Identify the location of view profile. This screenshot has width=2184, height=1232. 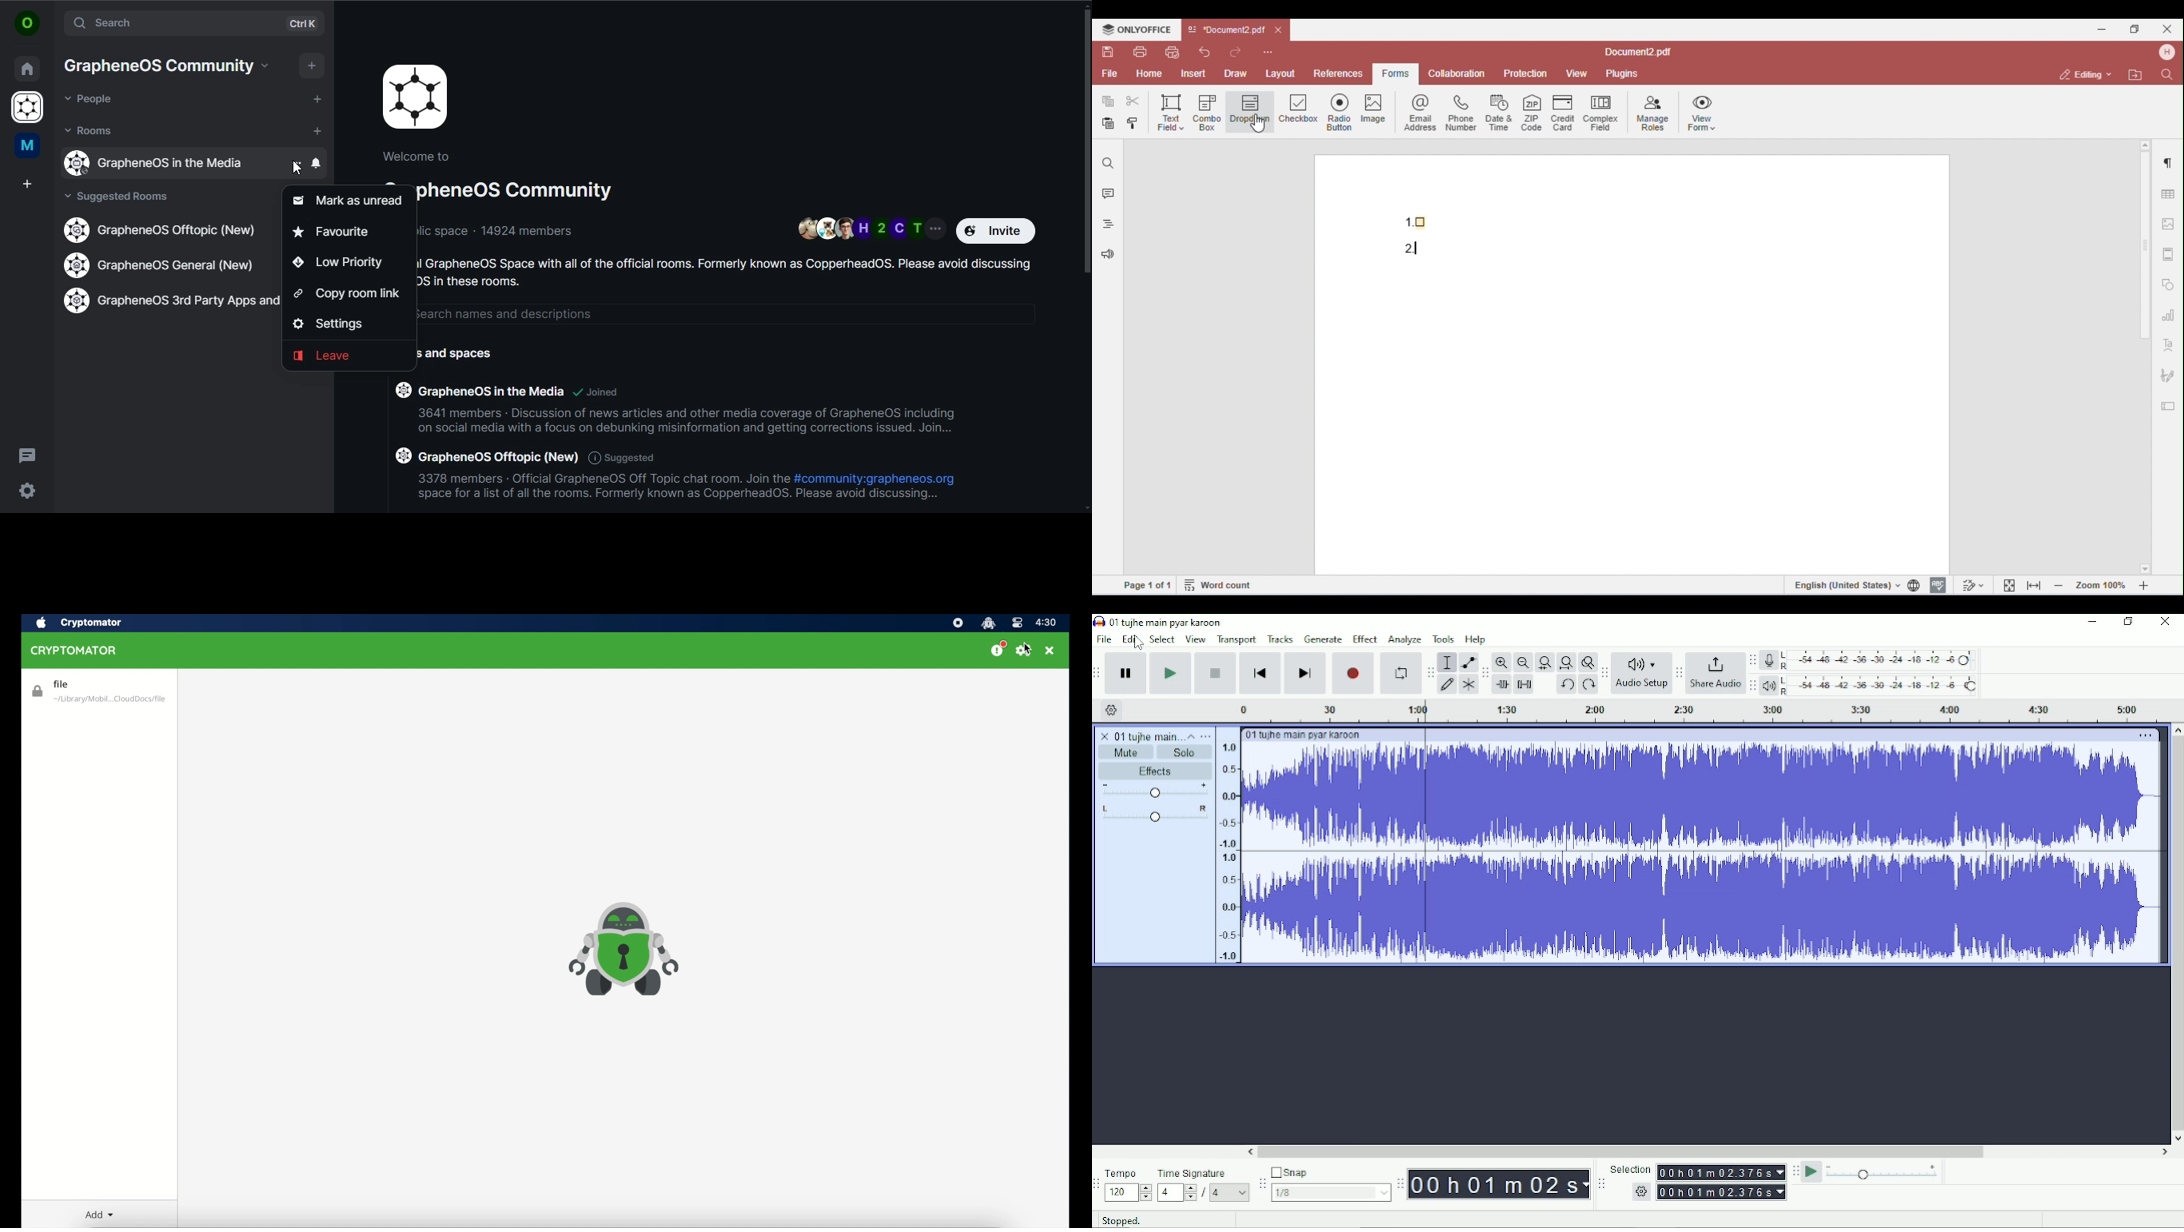
(26, 23).